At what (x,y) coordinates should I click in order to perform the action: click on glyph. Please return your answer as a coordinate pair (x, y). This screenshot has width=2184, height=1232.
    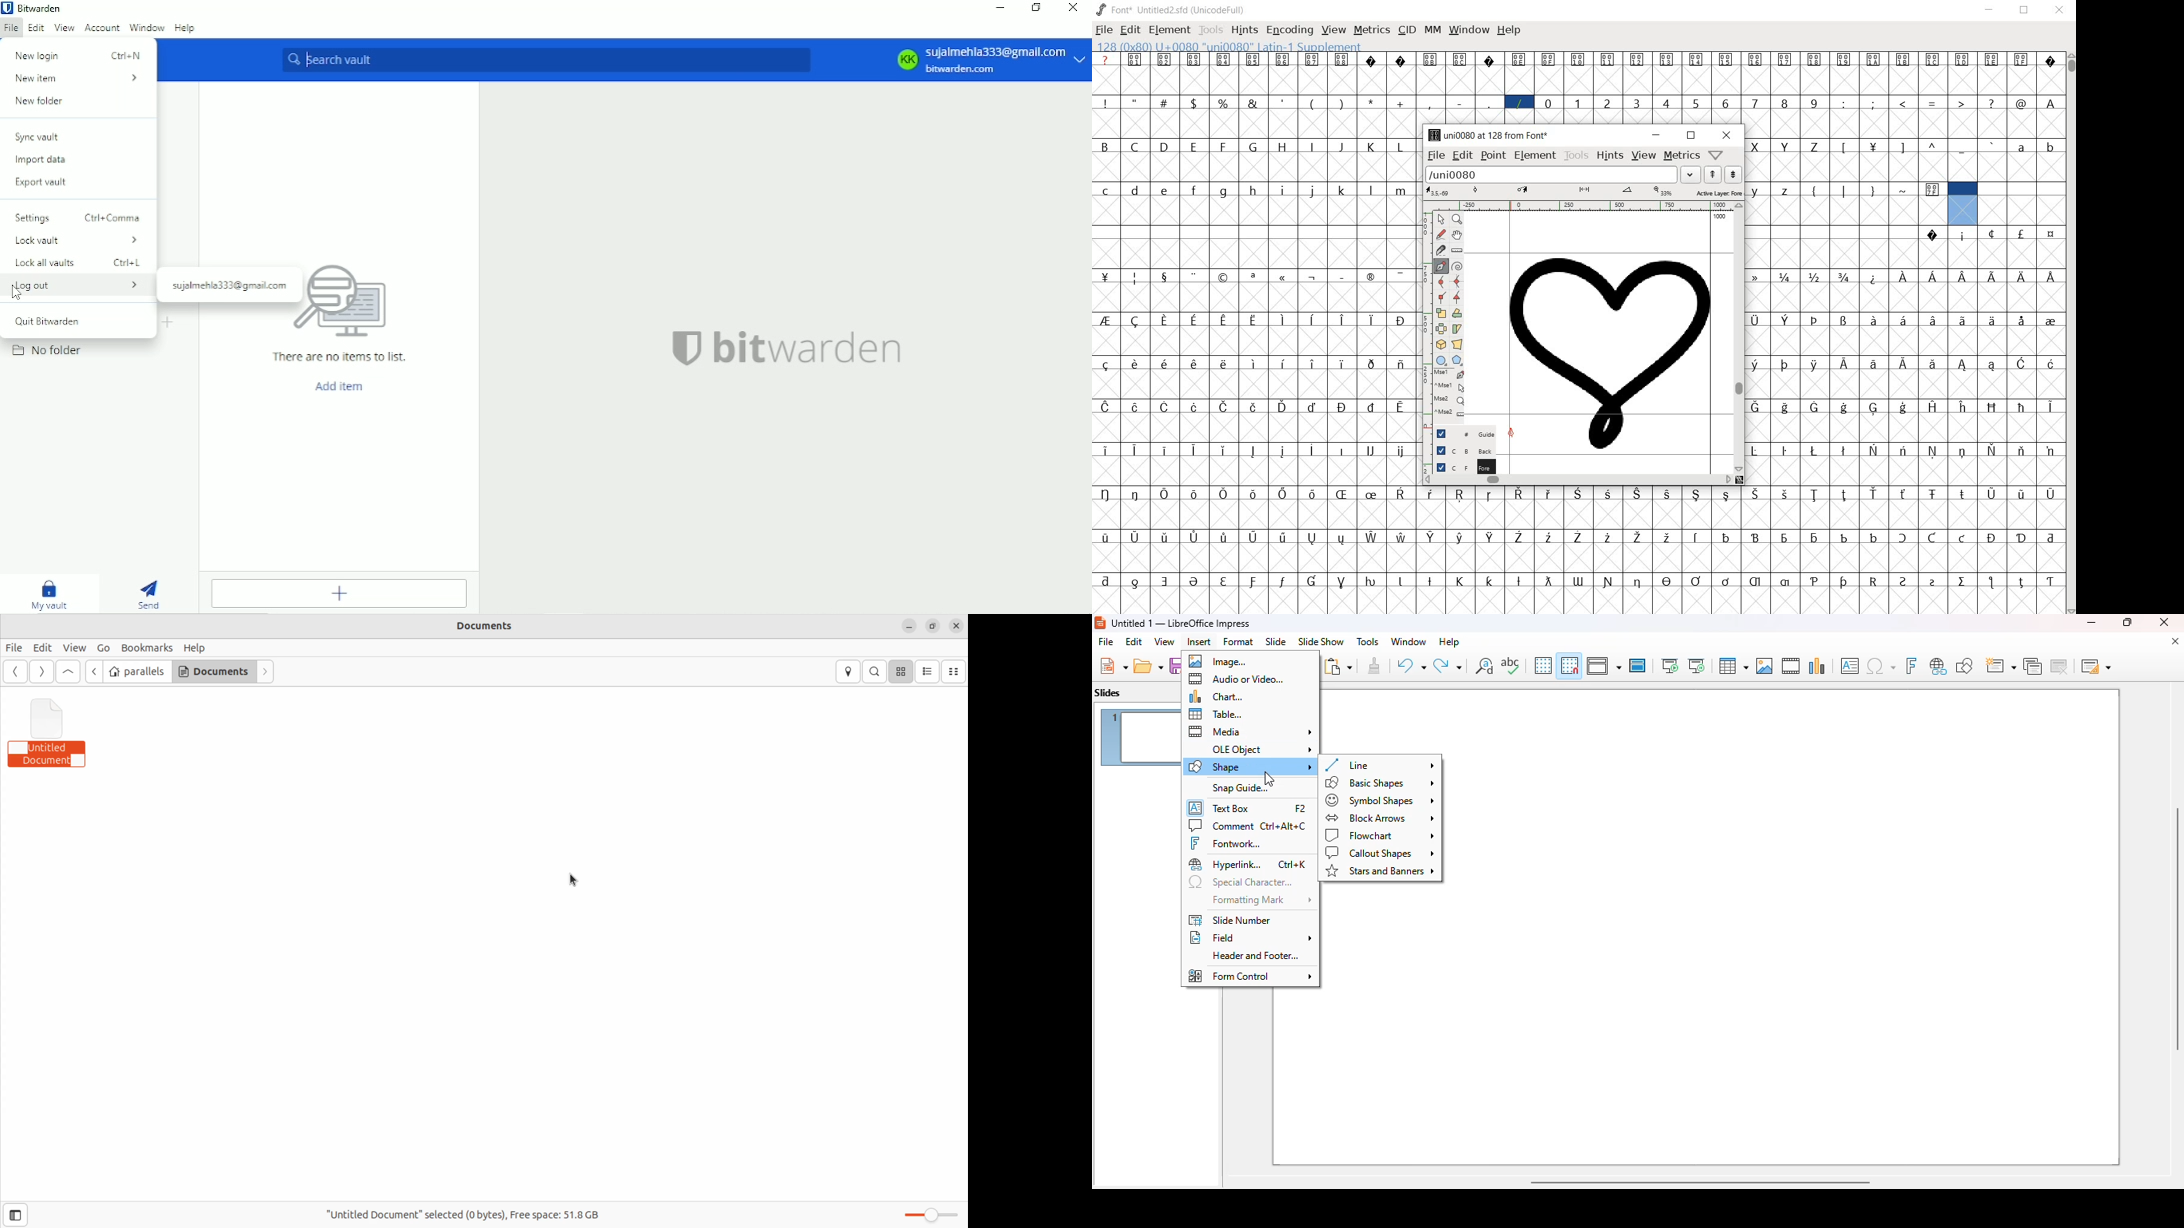
    Looking at the image, I should click on (1903, 59).